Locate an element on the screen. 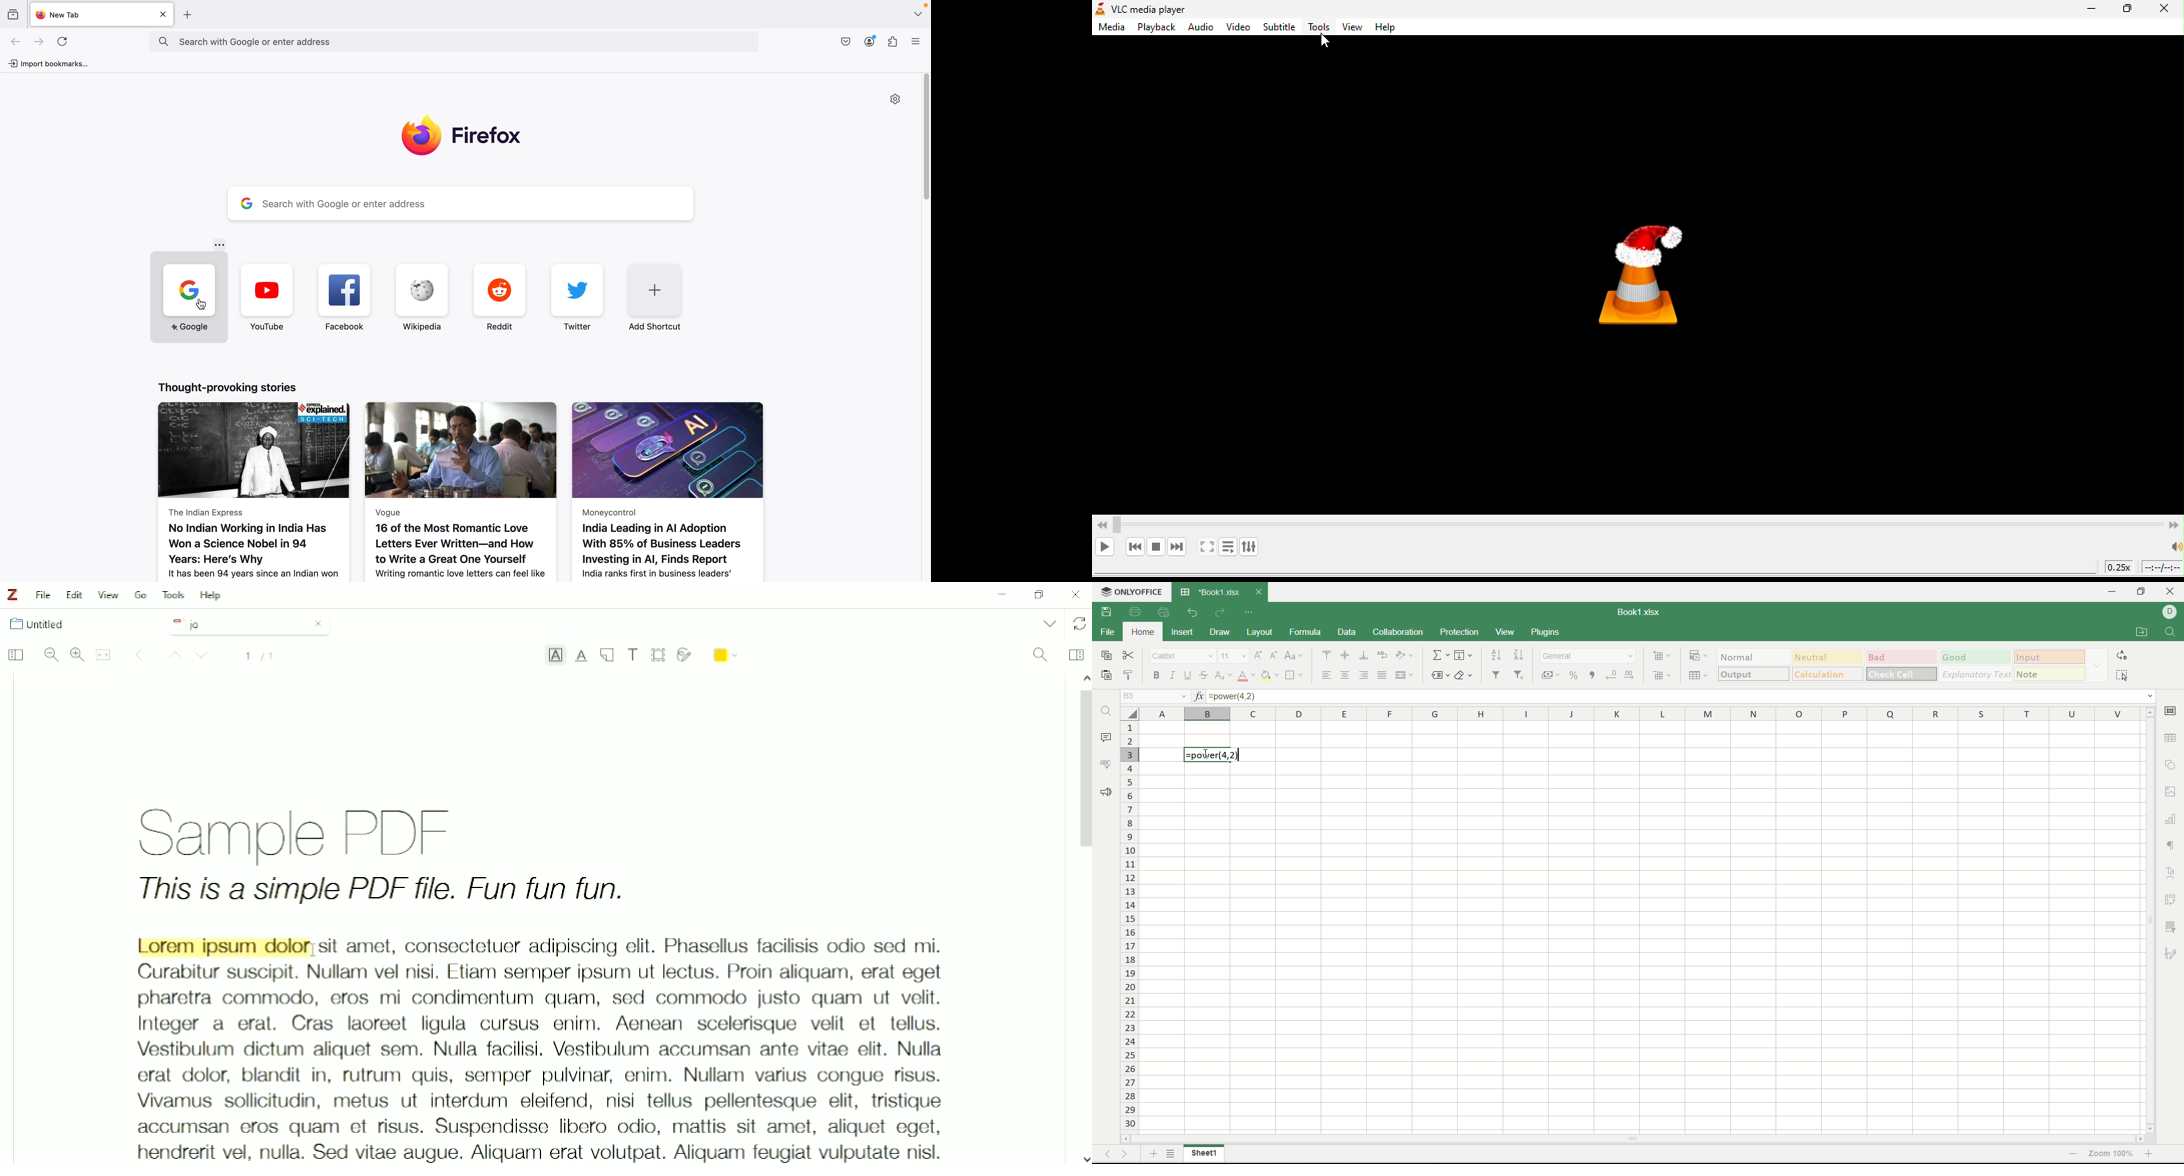  minimize is located at coordinates (2090, 10).